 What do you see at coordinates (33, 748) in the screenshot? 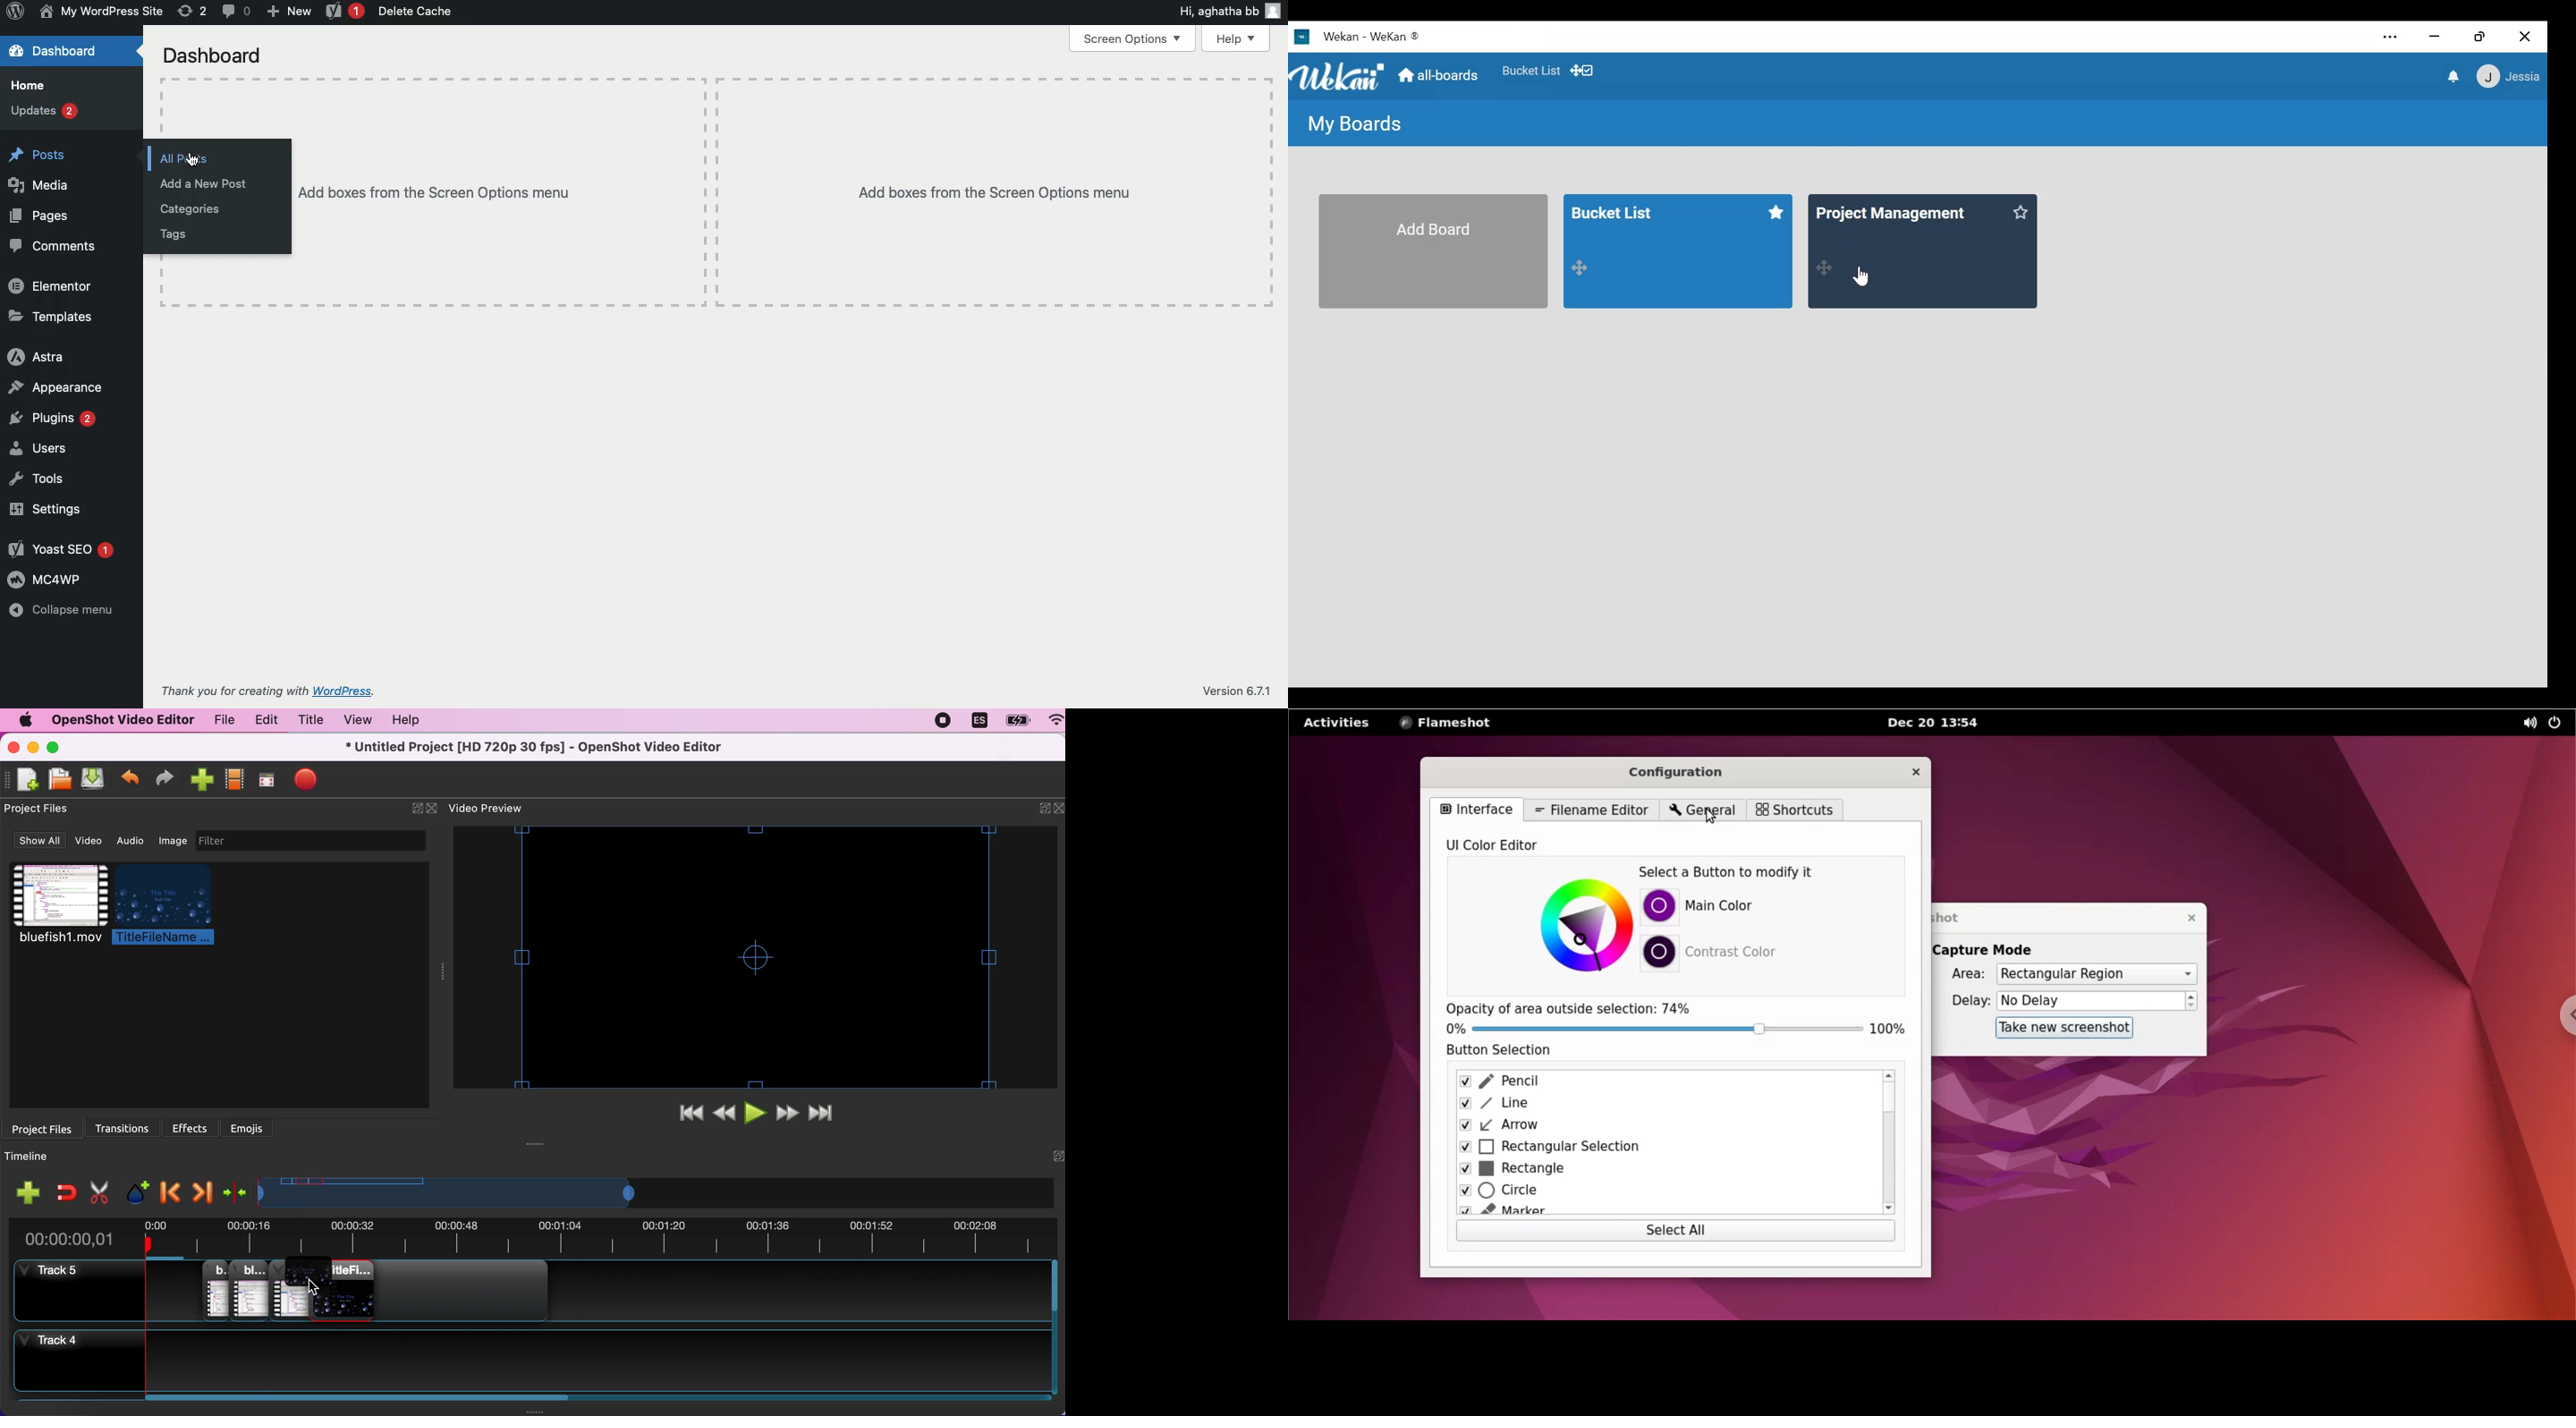
I see `minimize` at bounding box center [33, 748].